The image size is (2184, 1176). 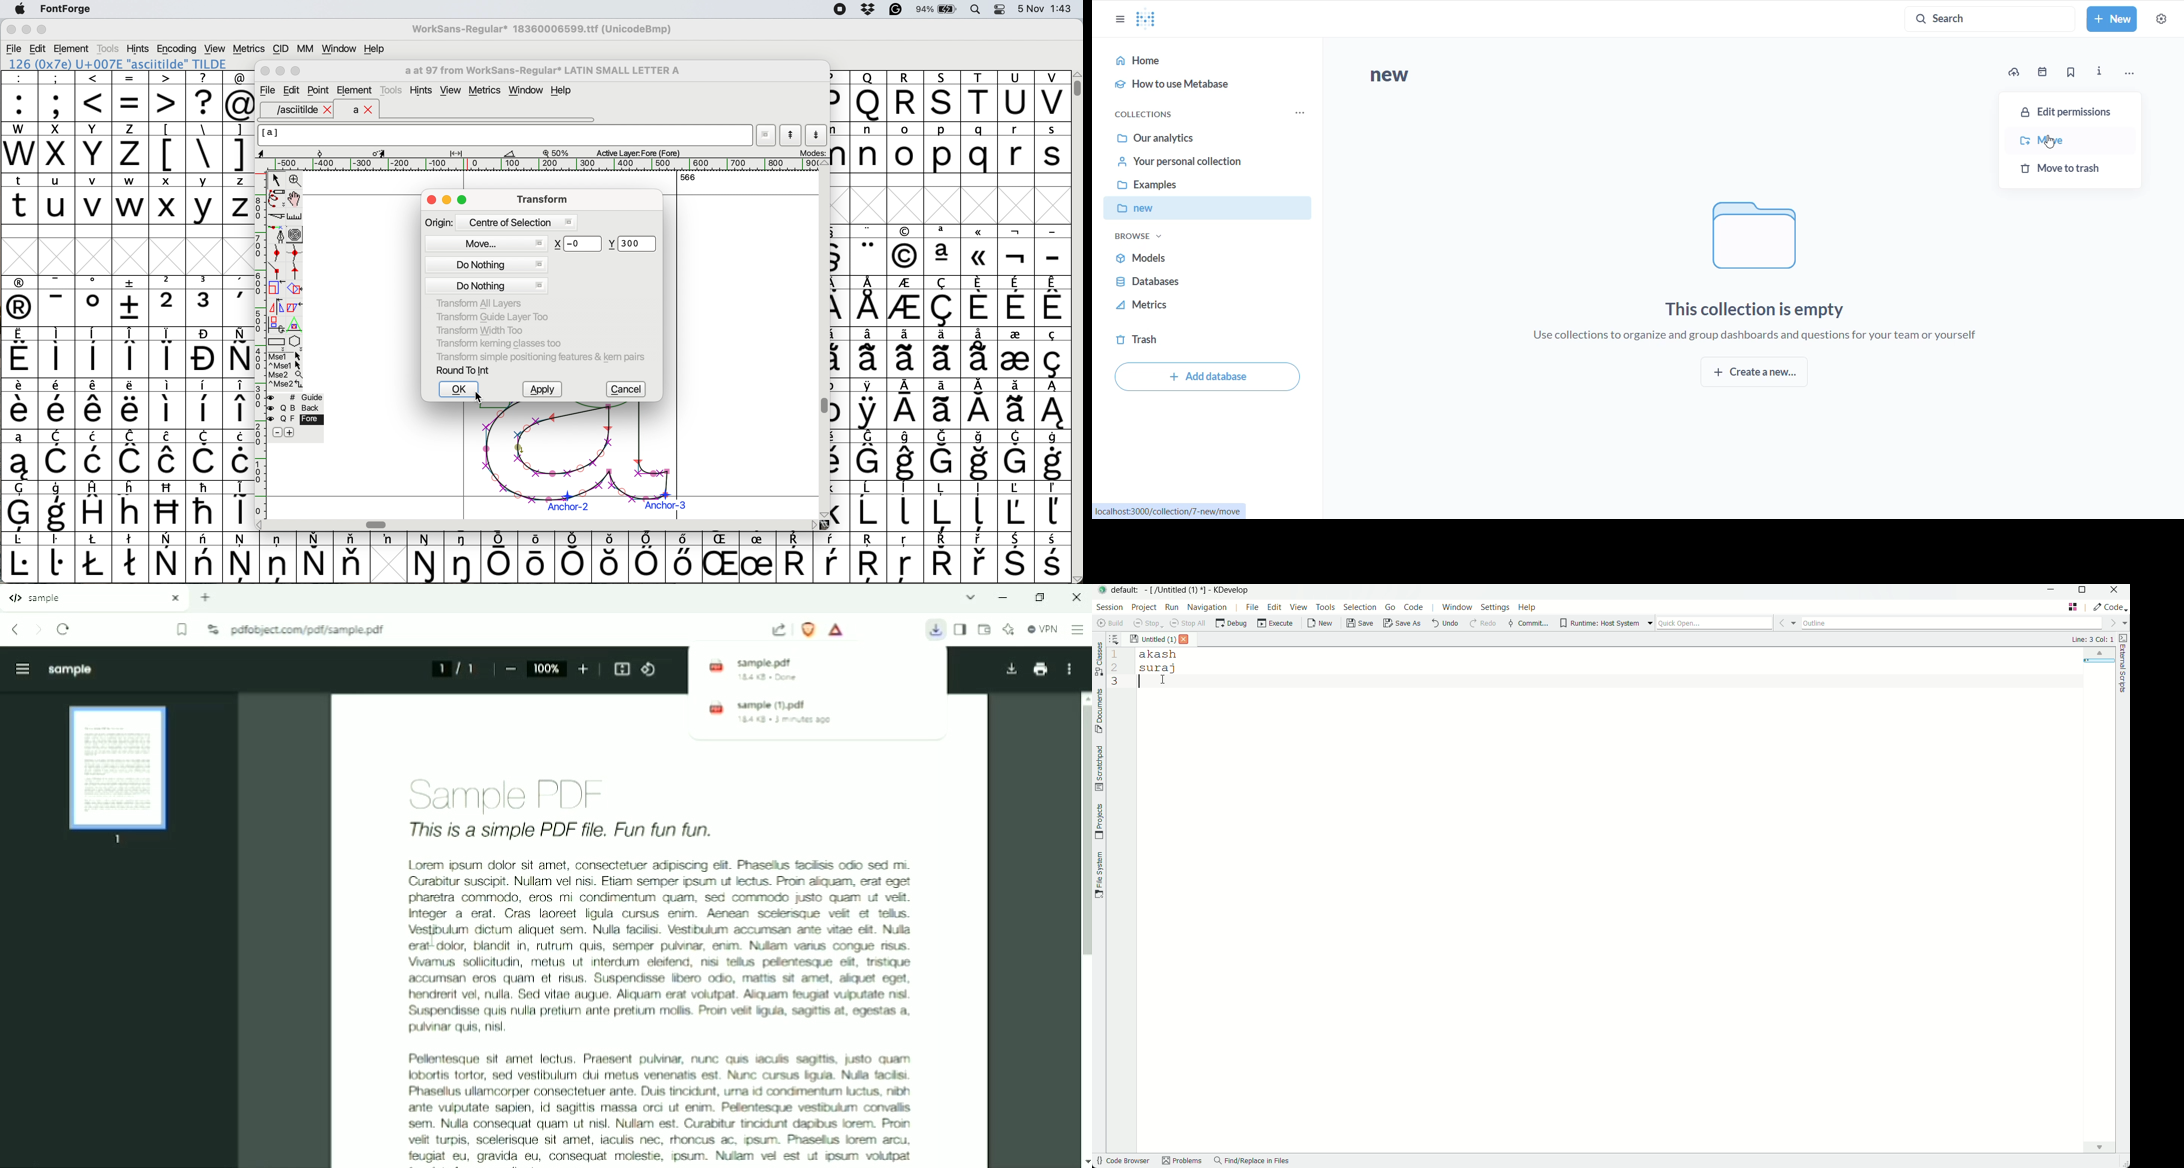 I want to click on NEW BUTTON, so click(x=2112, y=20).